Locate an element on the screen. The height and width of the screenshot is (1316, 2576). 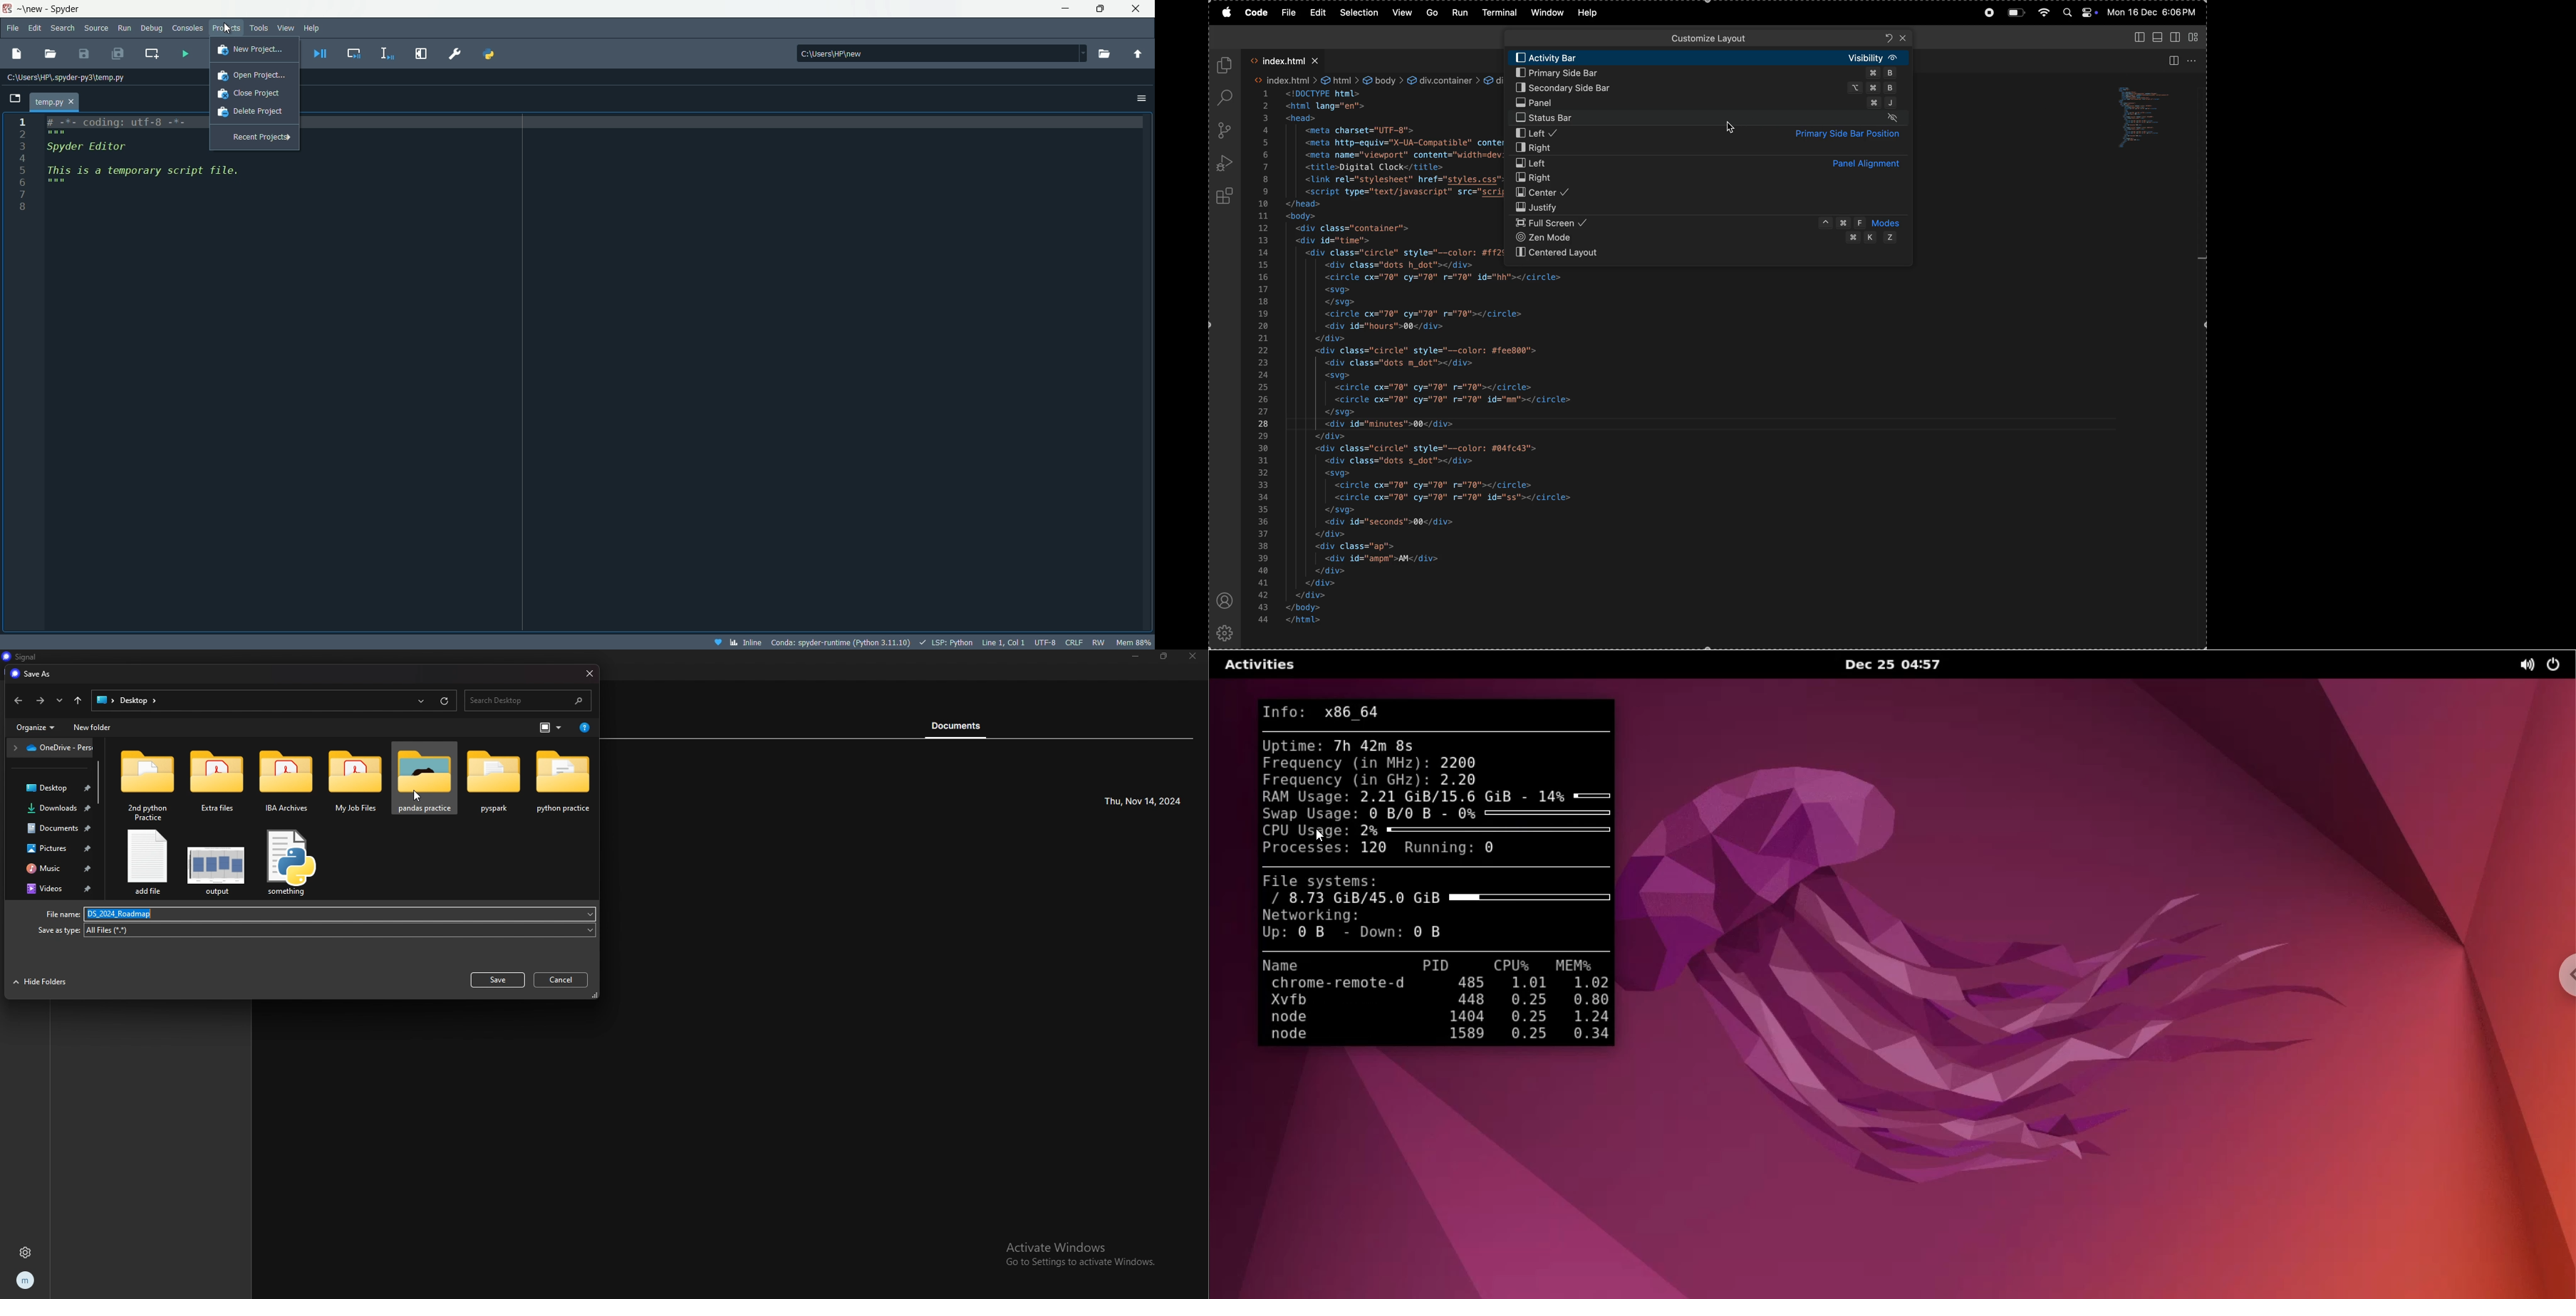
Line 1, Col 1 is located at coordinates (1003, 642).